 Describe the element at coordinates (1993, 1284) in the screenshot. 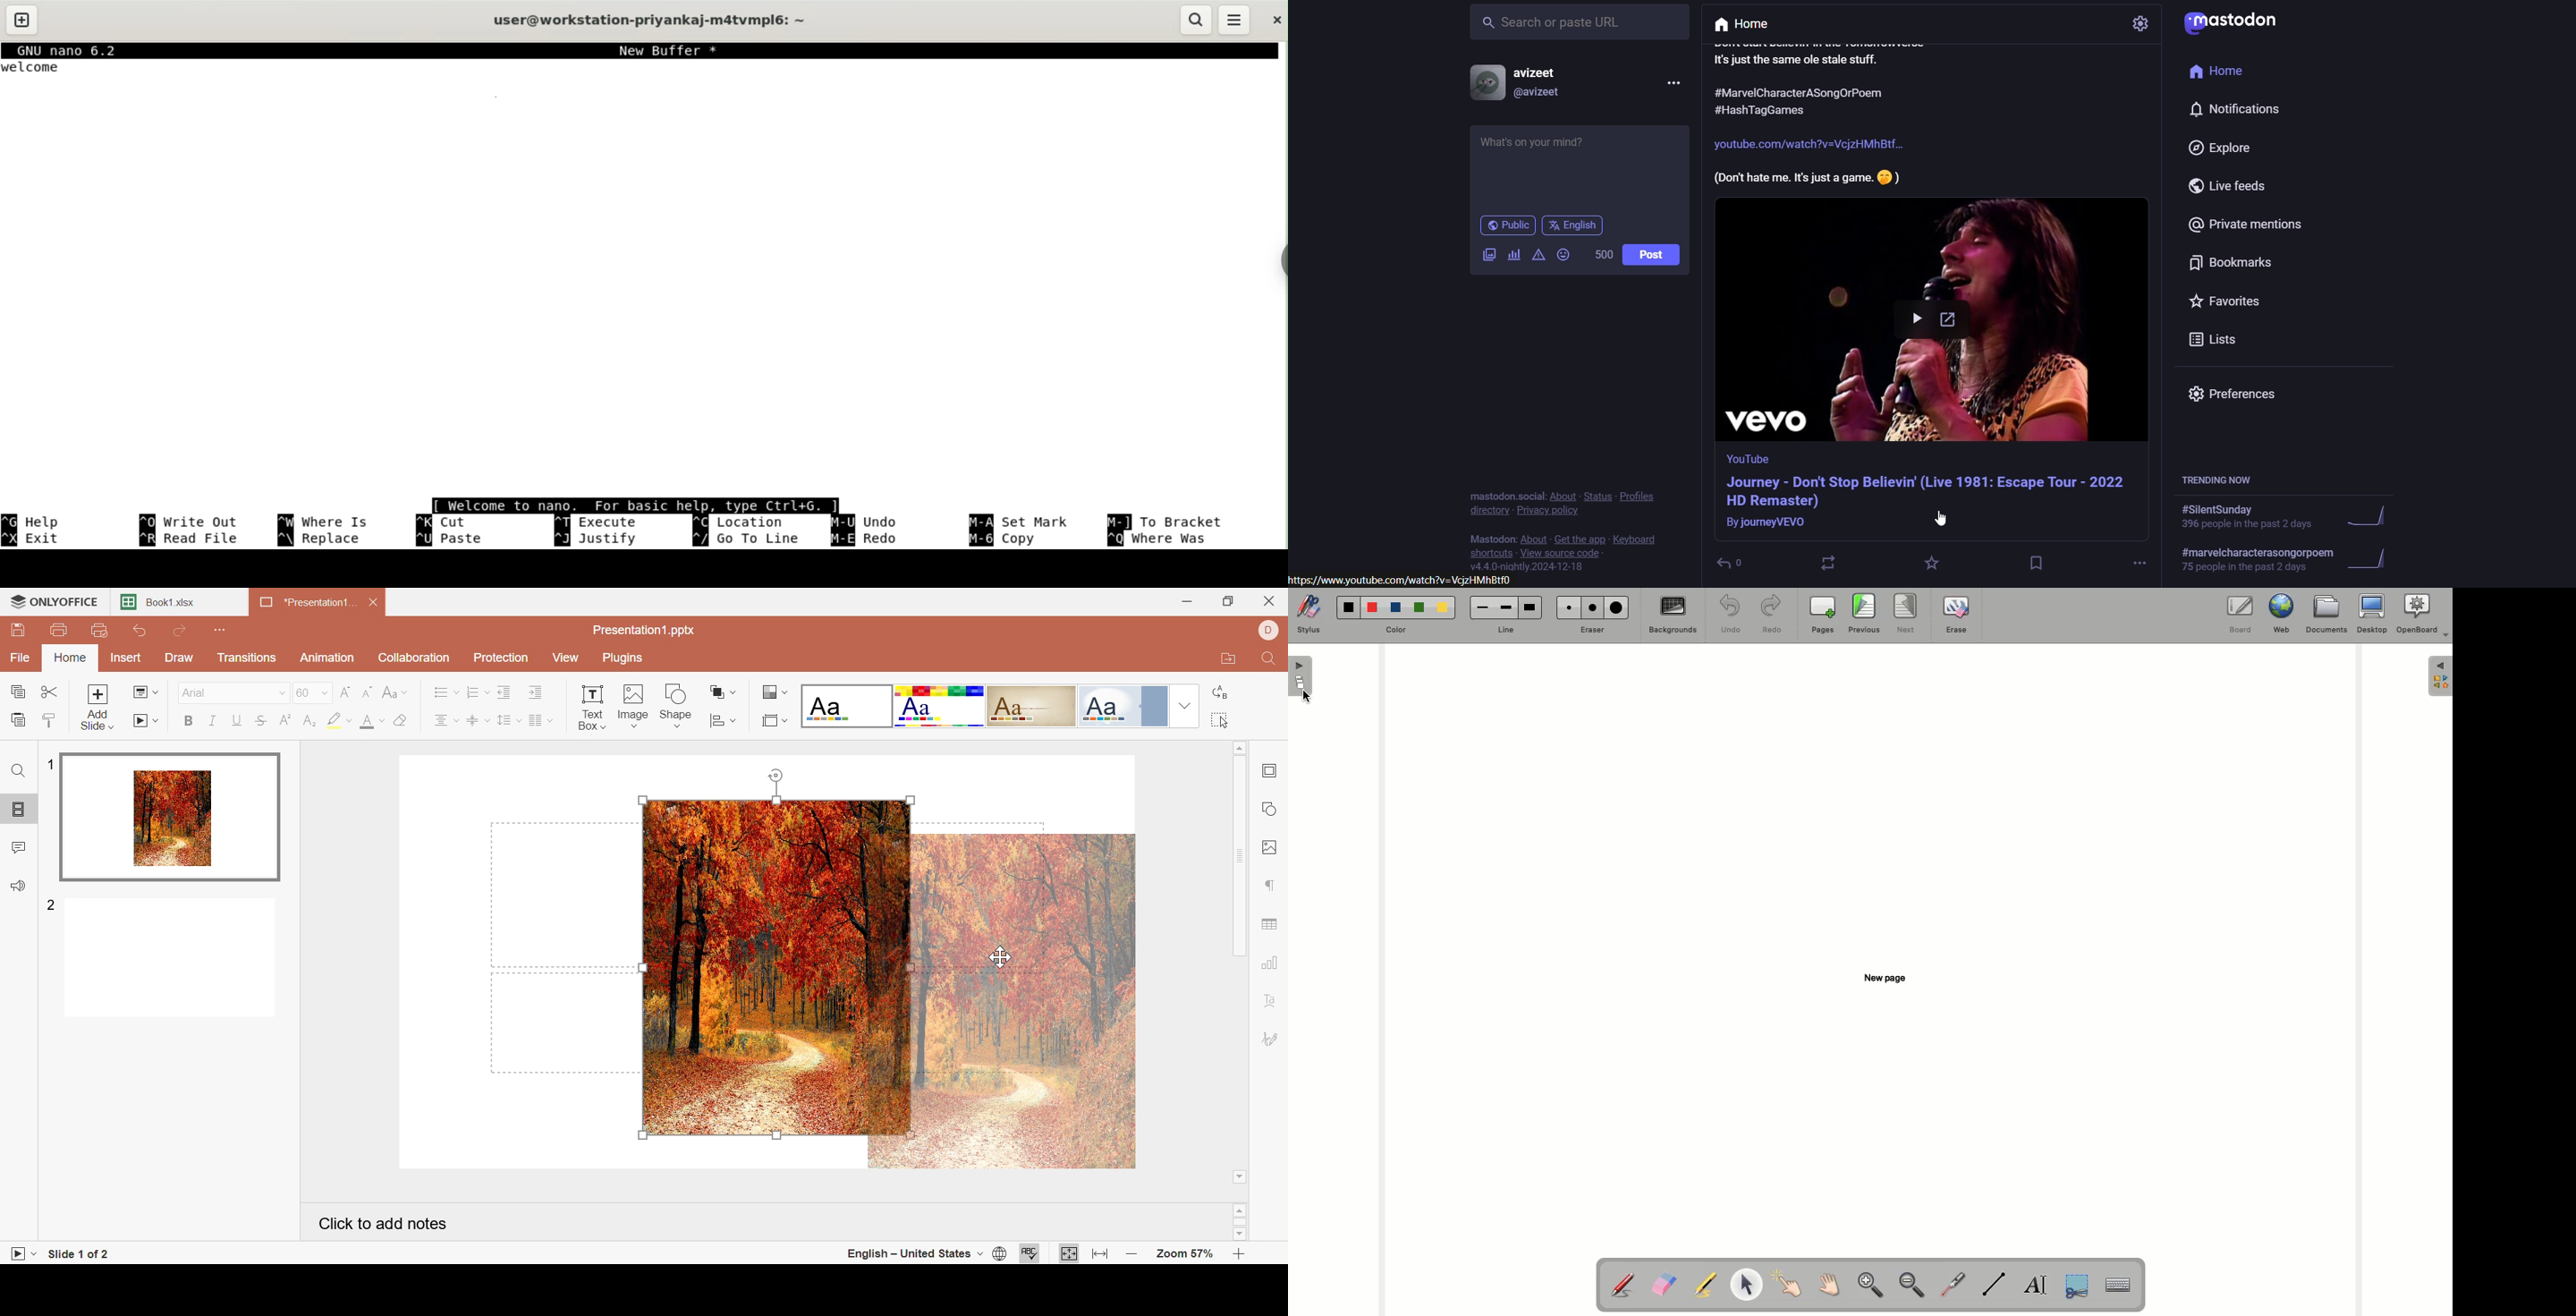

I see `Draw lines` at that location.